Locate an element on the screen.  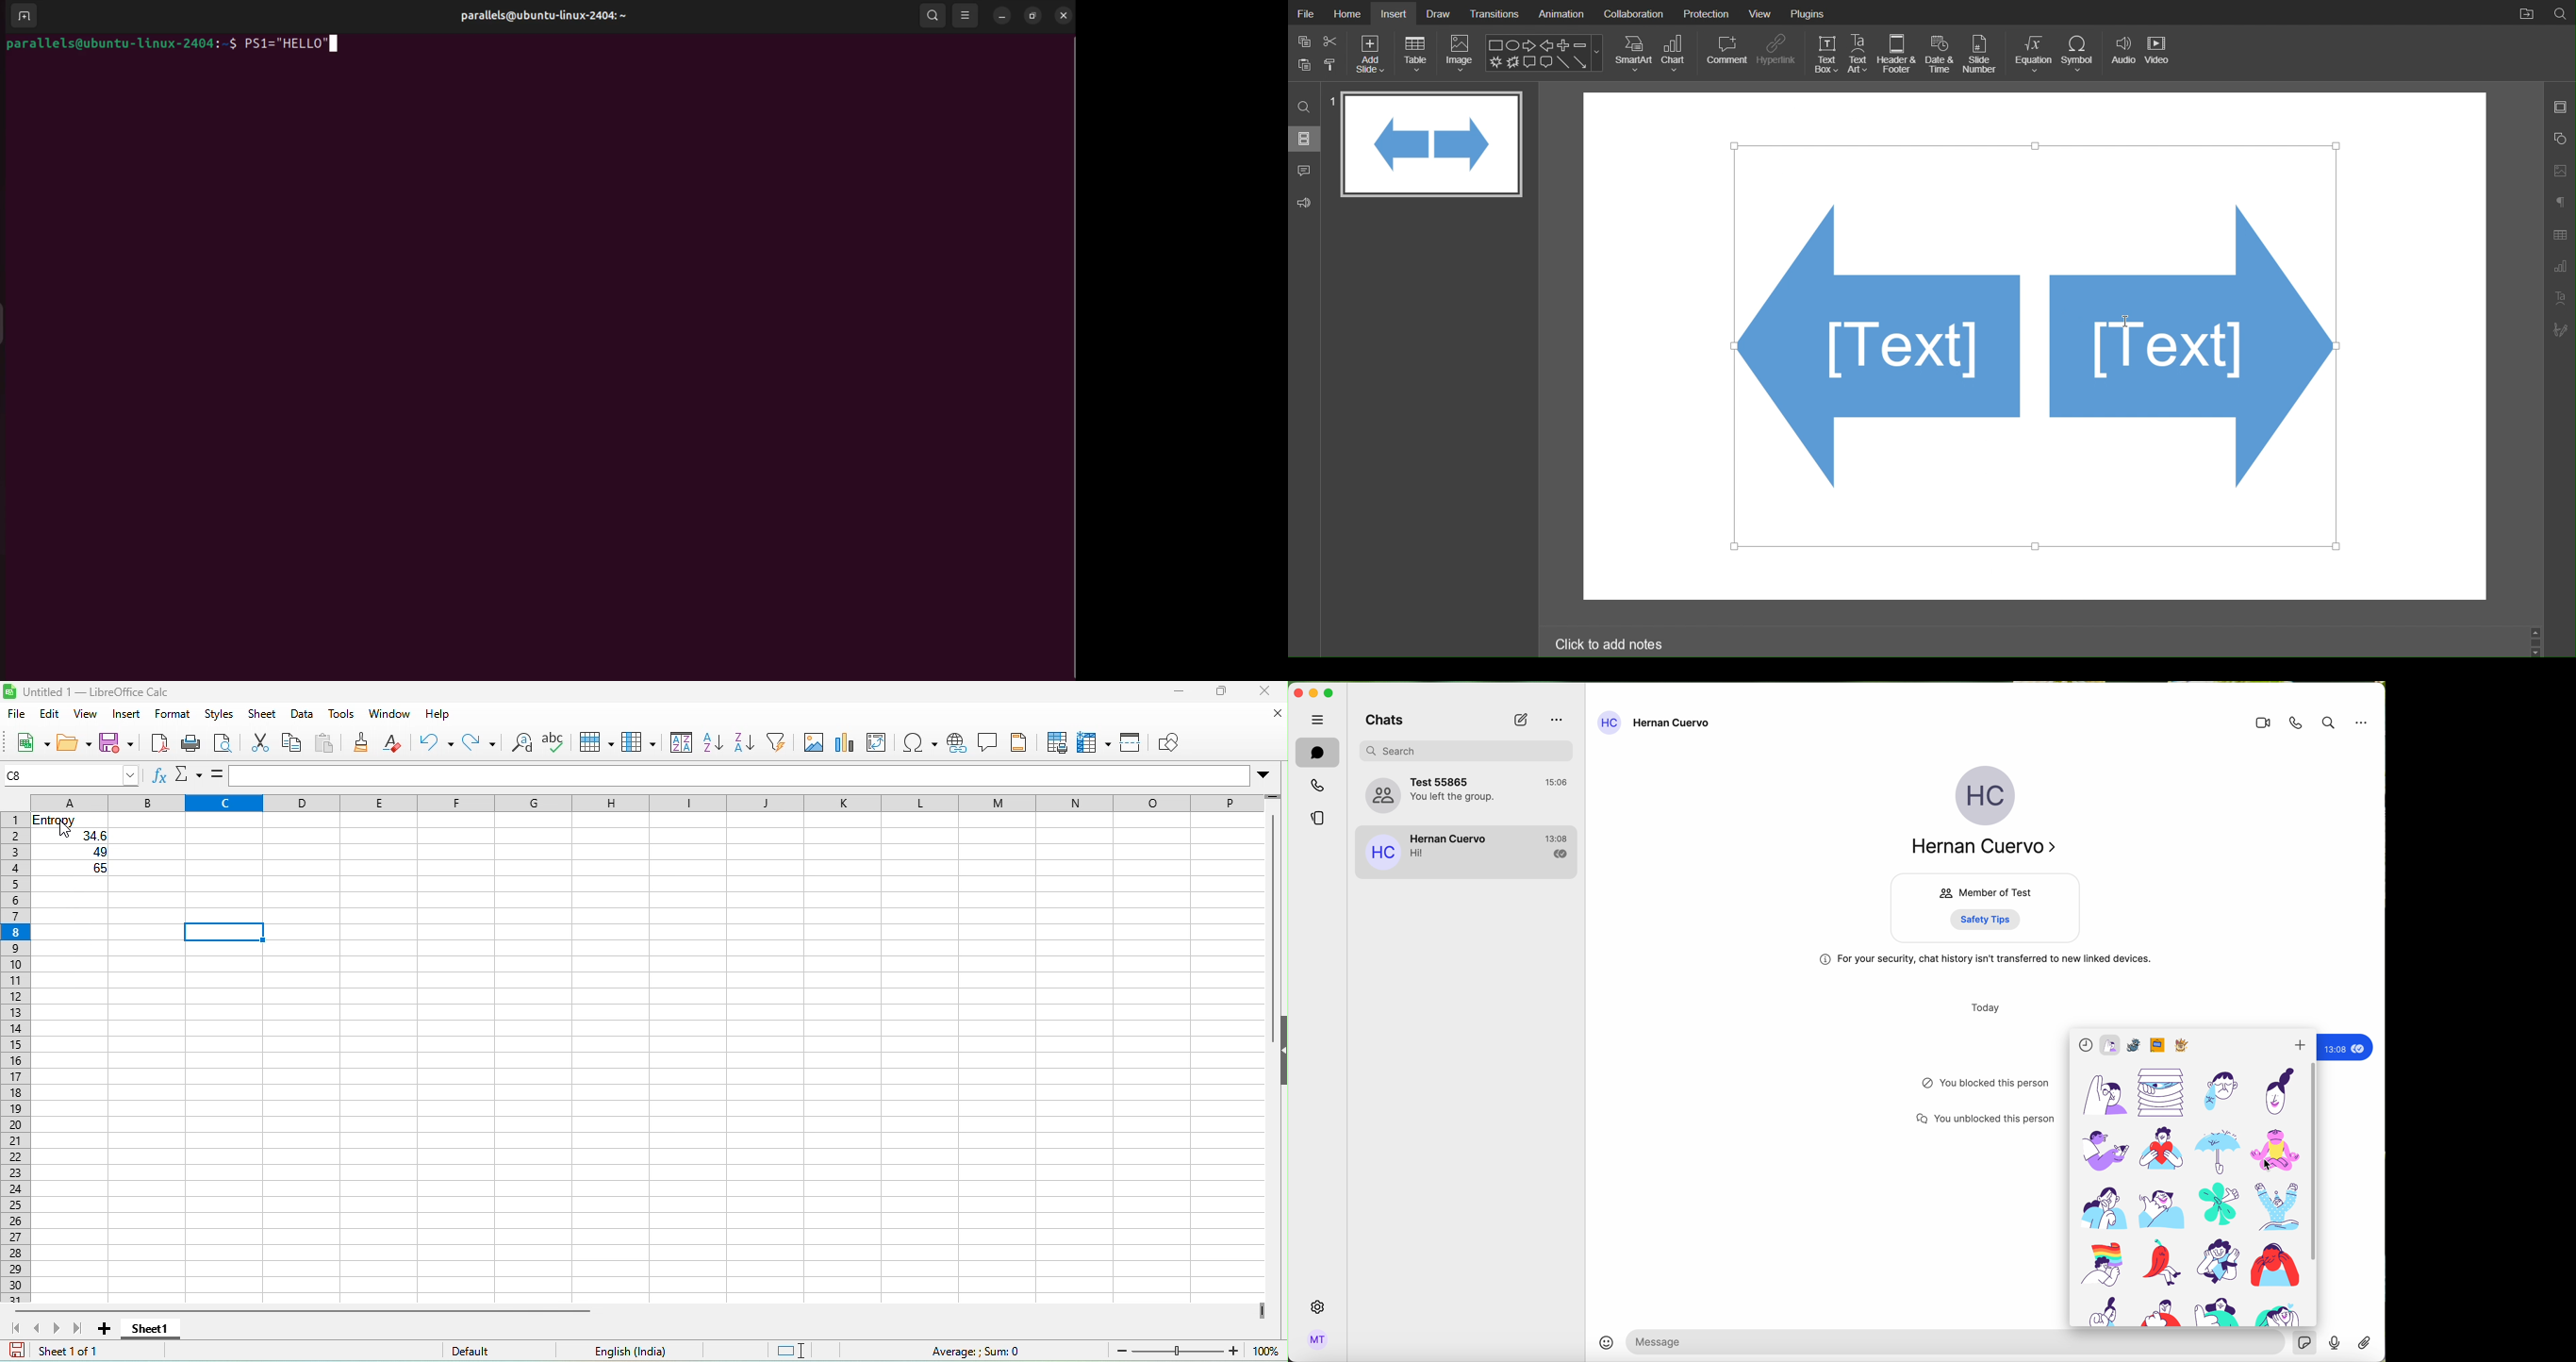
close is located at coordinates (1269, 692).